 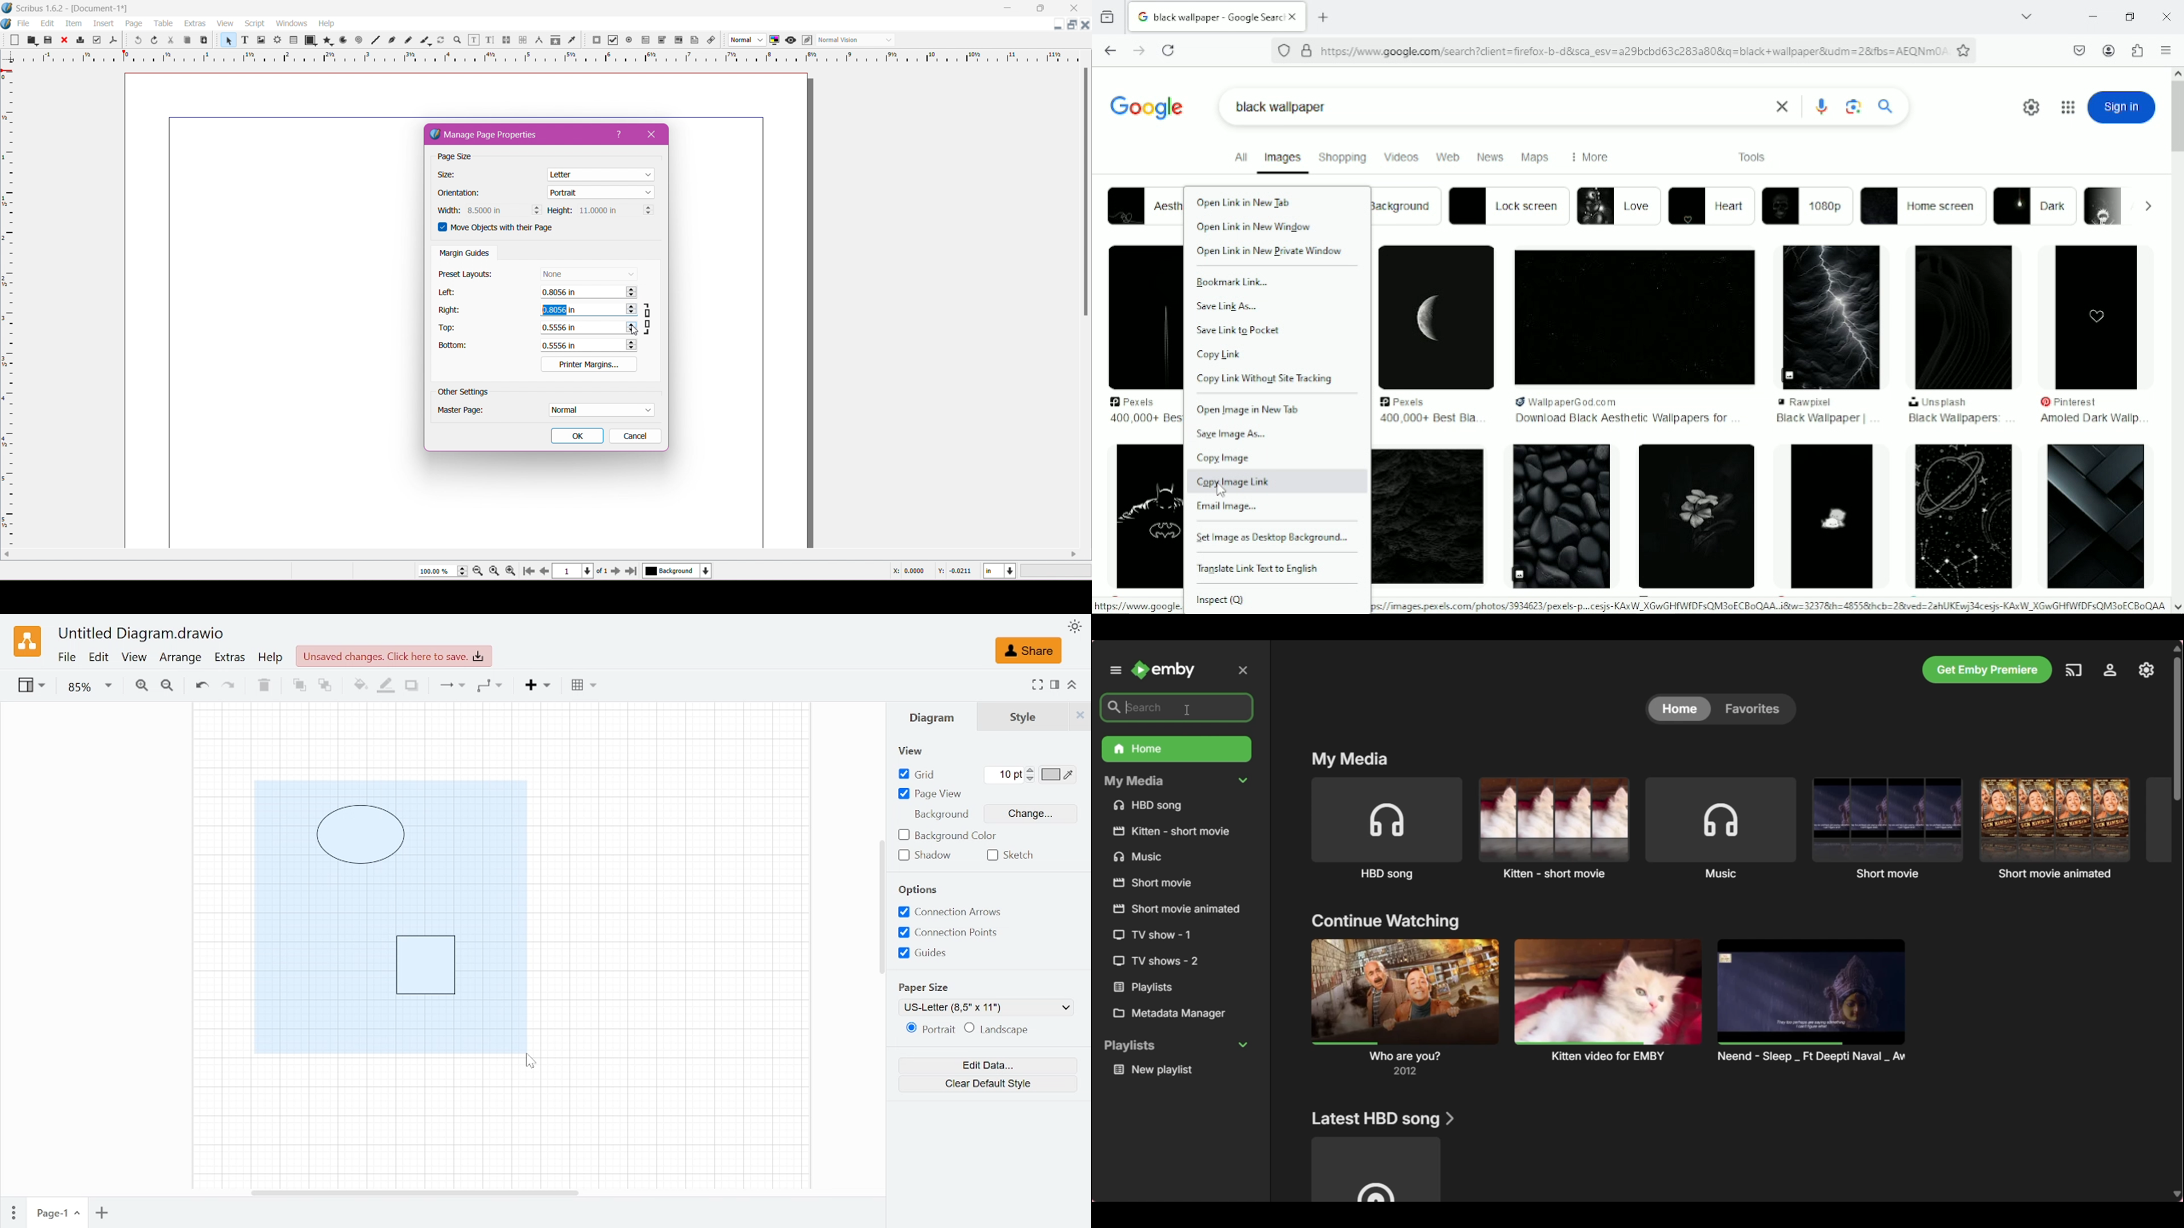 I want to click on Undo, so click(x=201, y=686).